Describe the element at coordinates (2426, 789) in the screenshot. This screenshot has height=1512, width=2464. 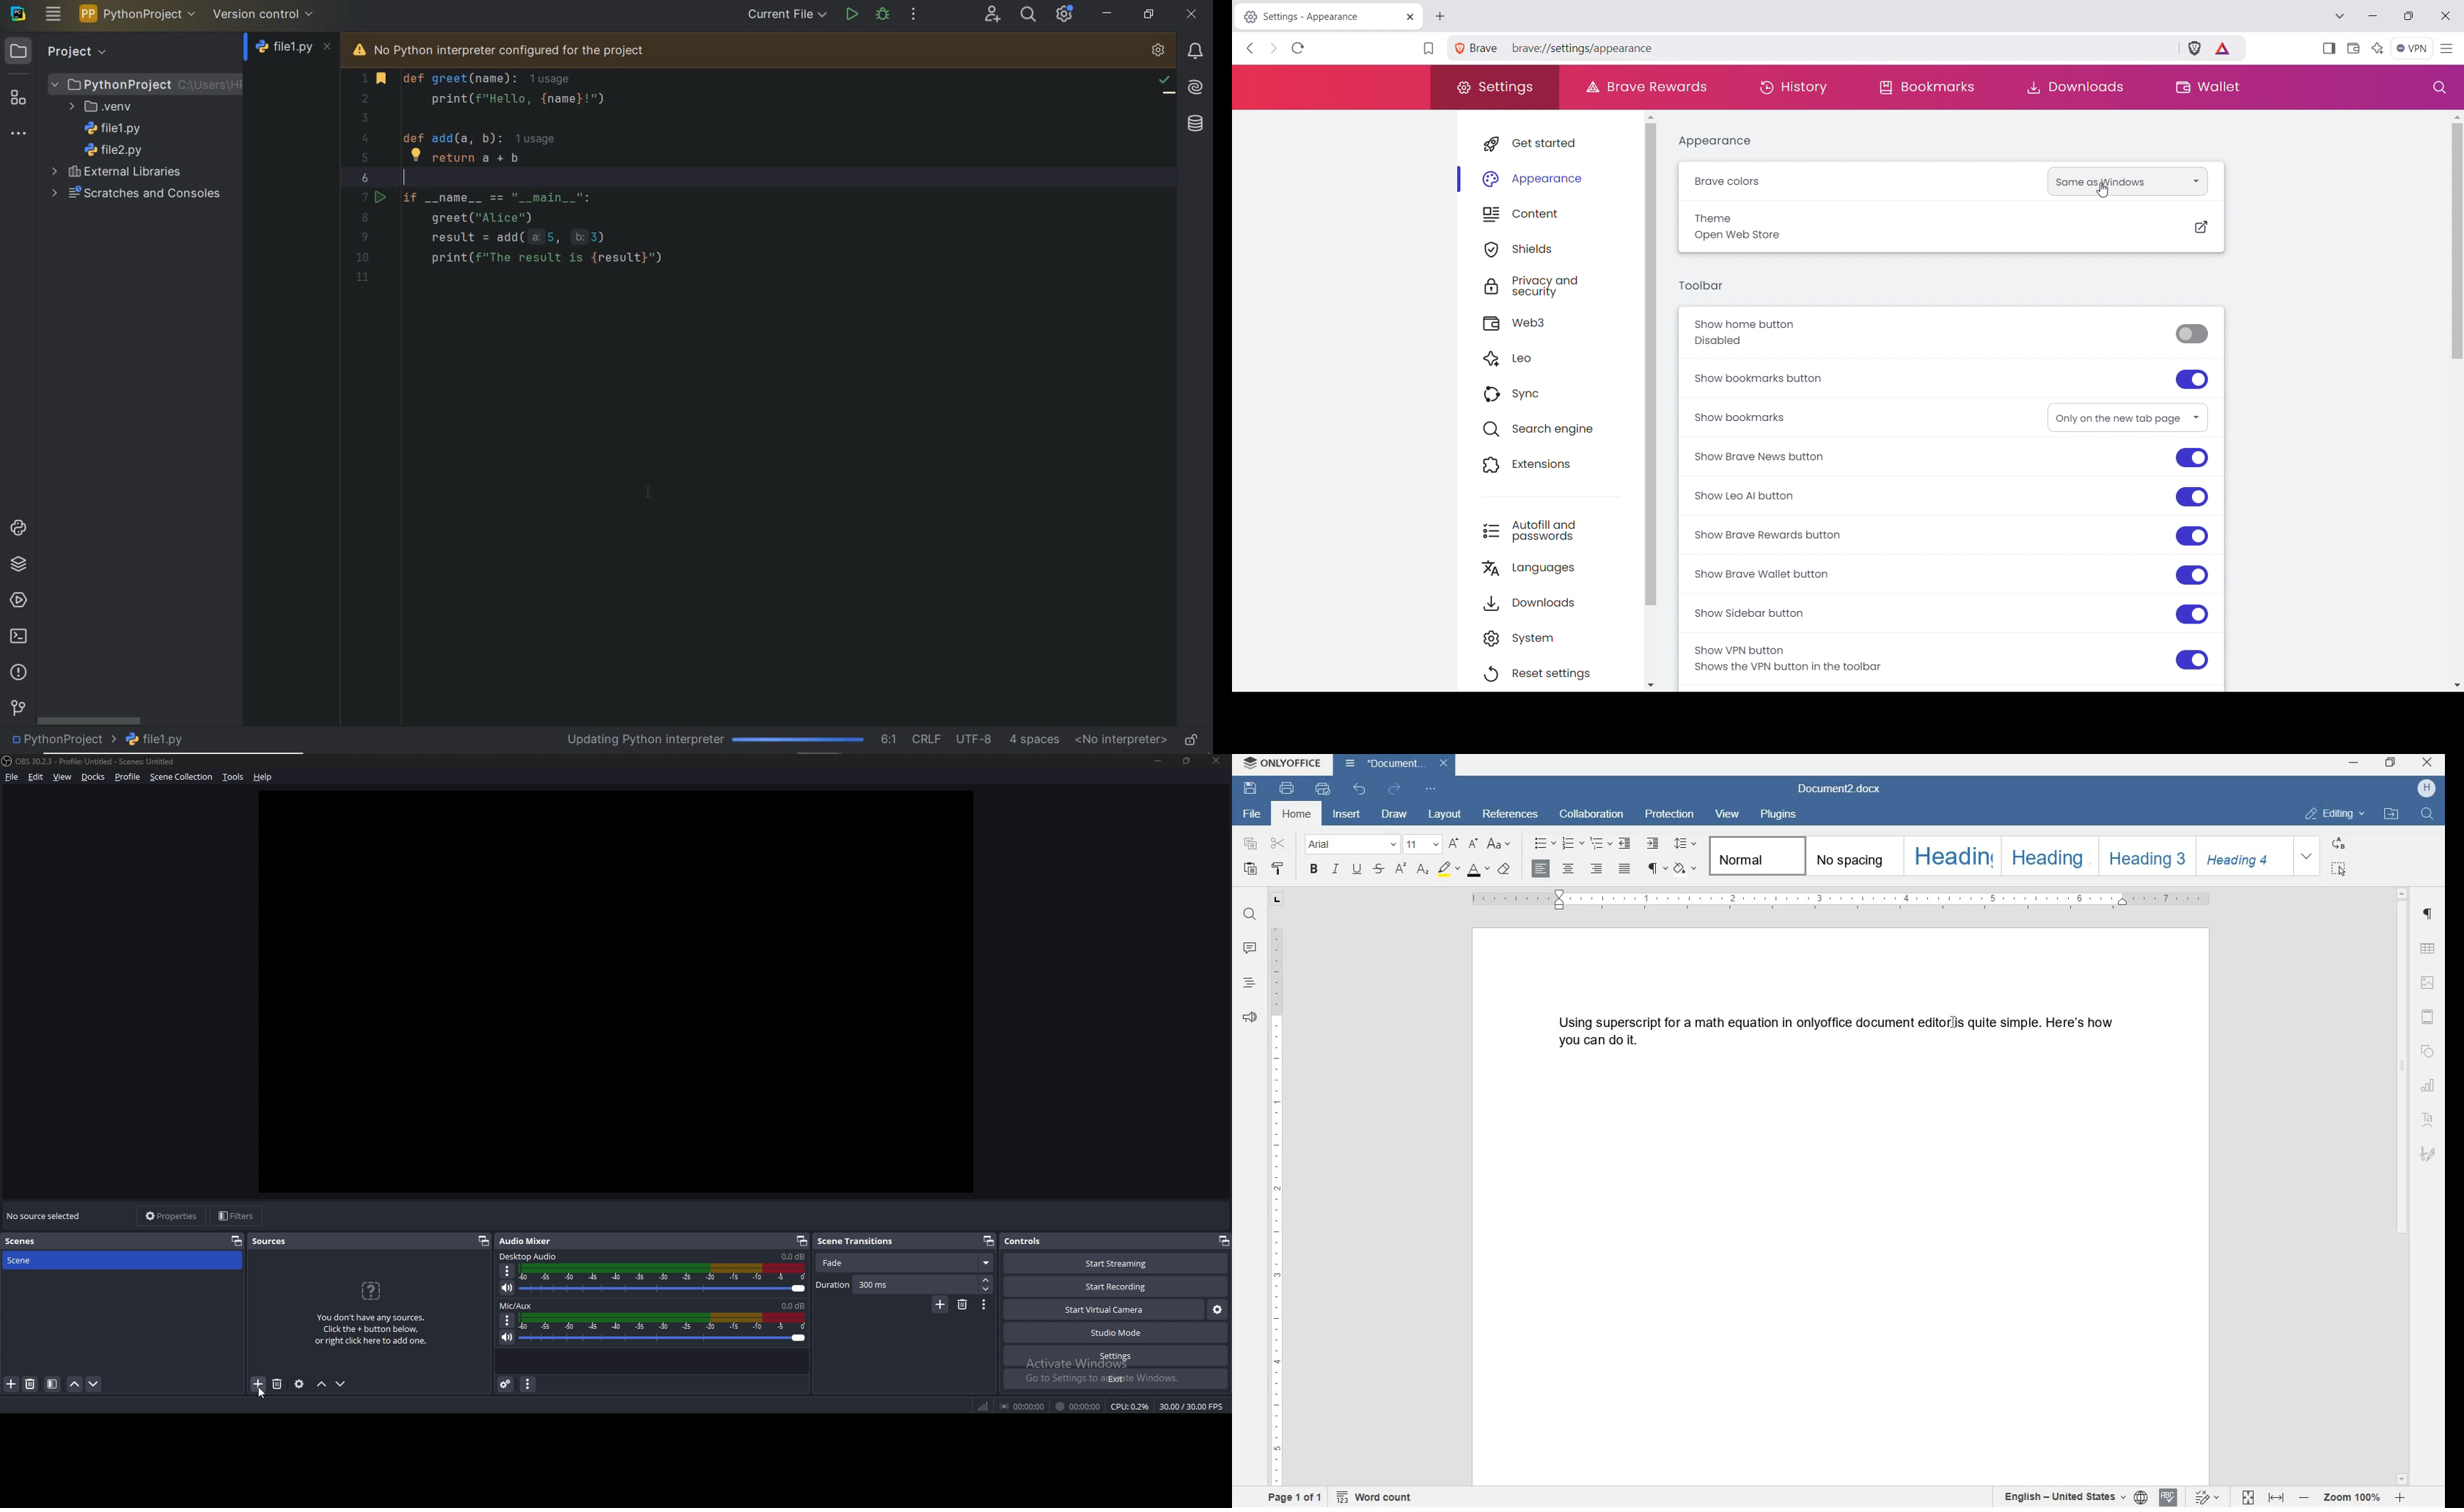
I see `HP` at that location.